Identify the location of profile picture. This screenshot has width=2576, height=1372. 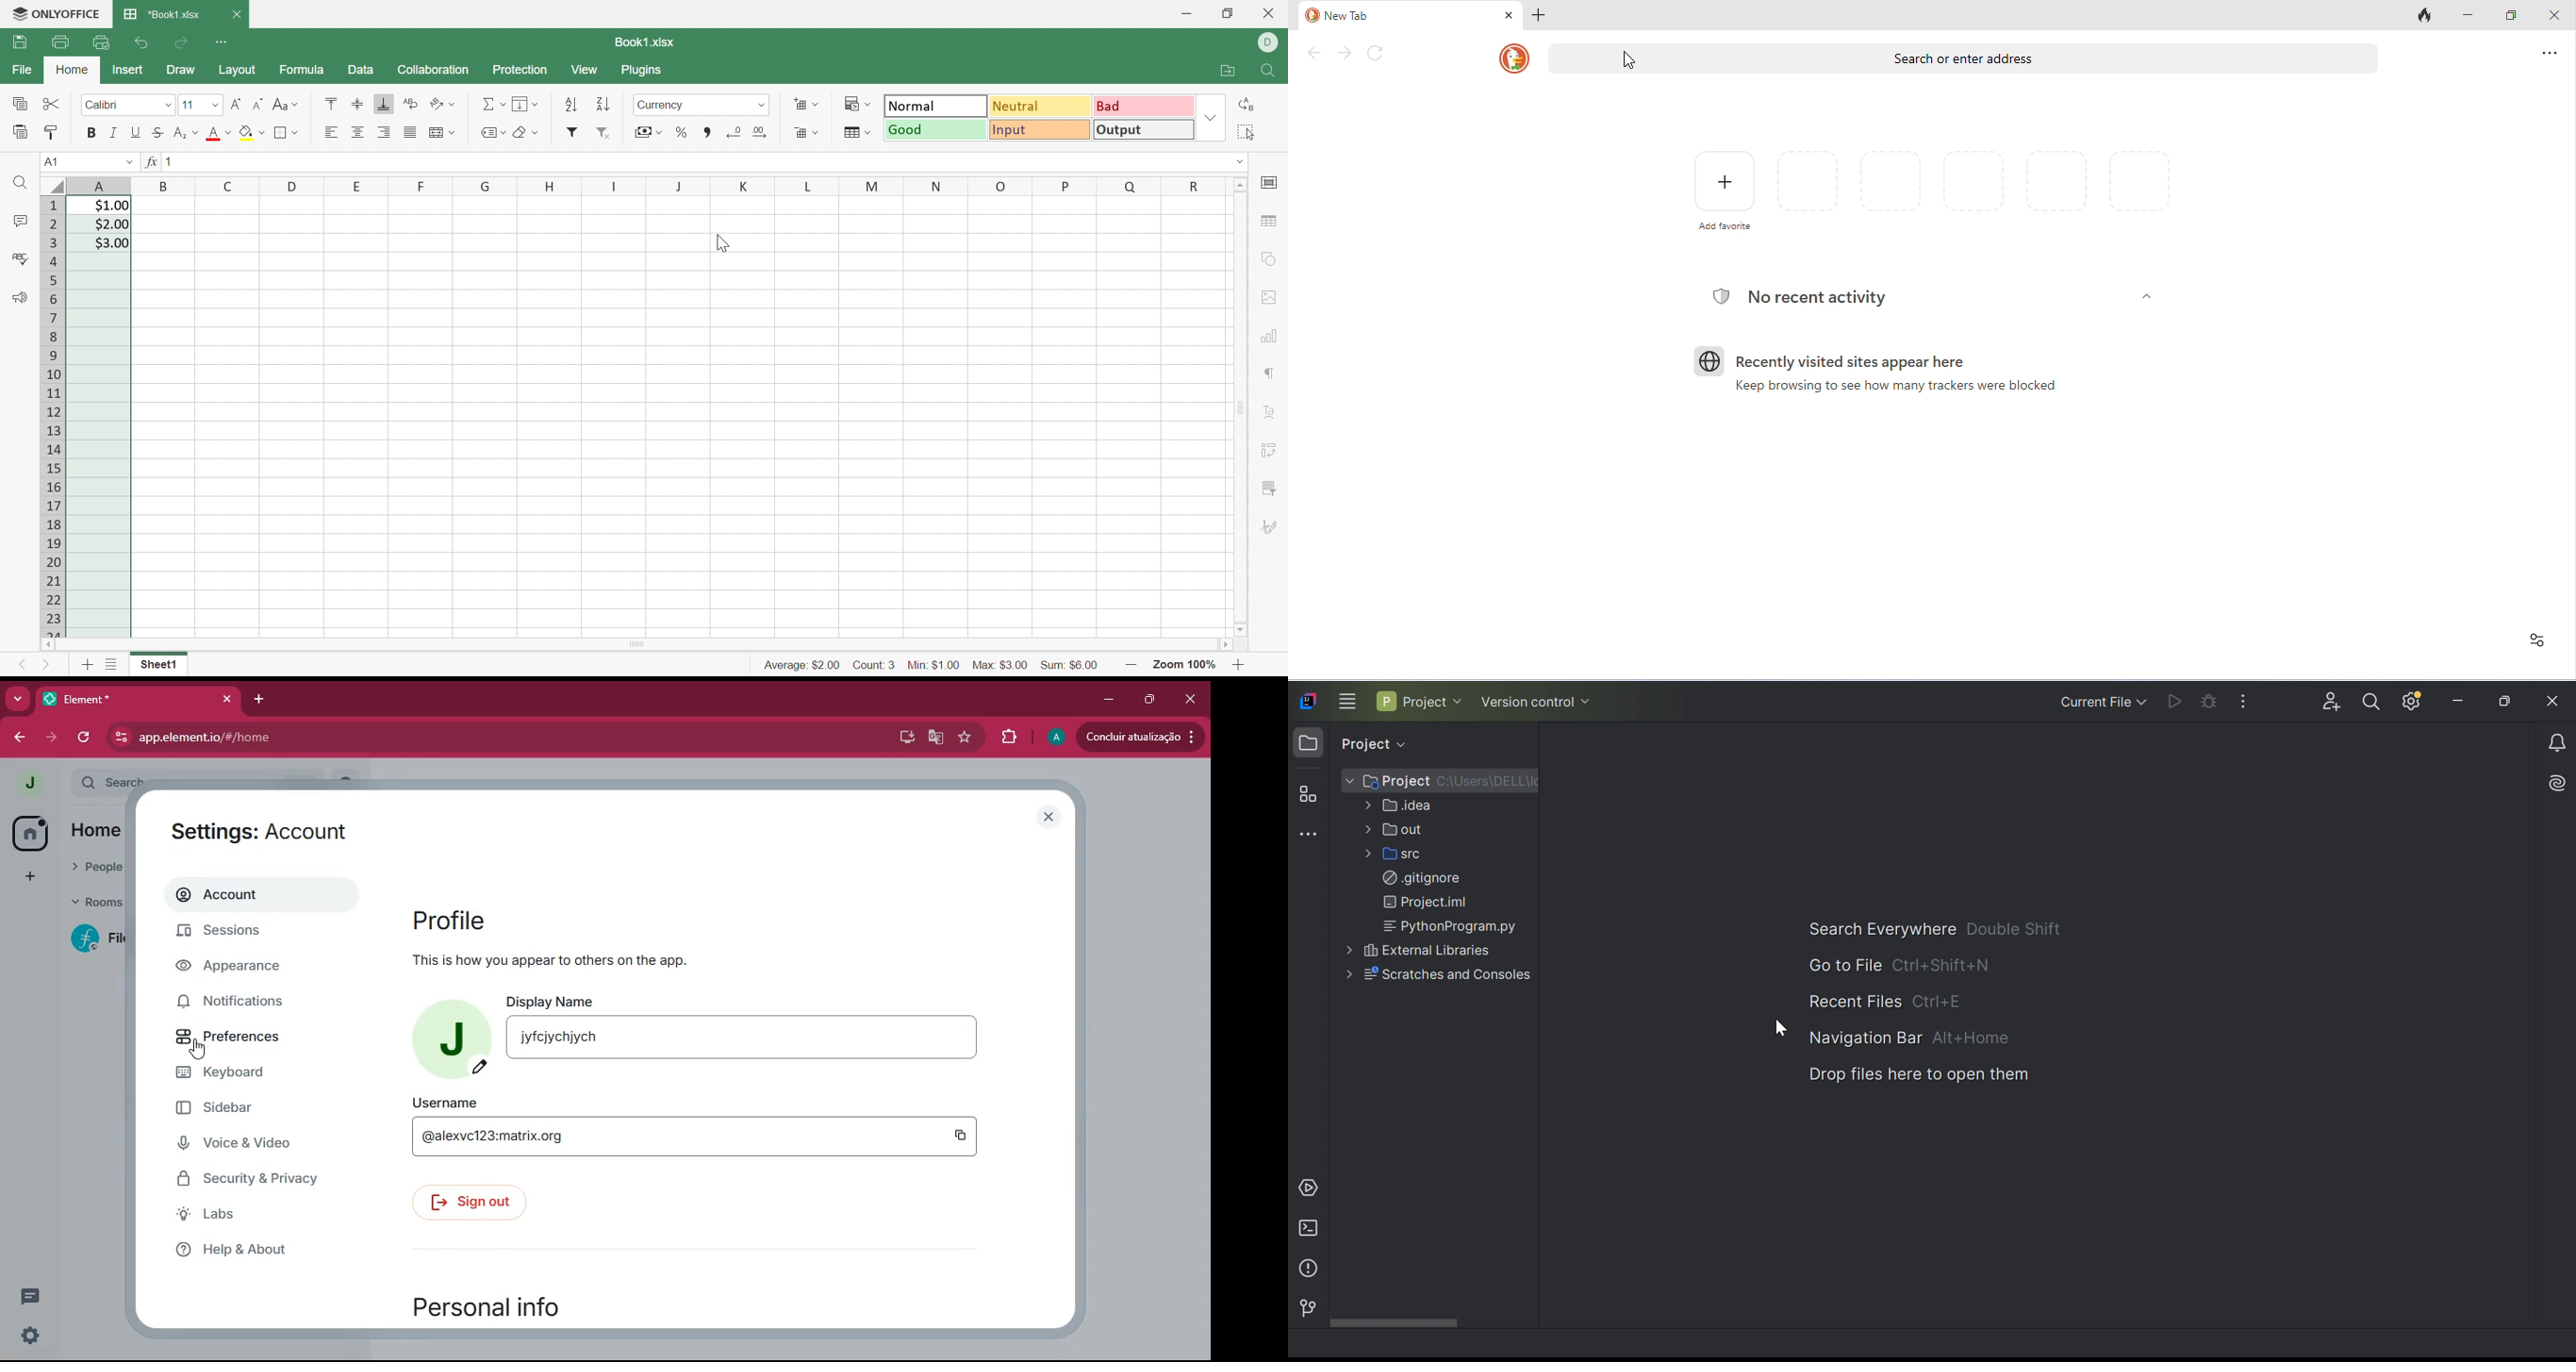
(28, 783).